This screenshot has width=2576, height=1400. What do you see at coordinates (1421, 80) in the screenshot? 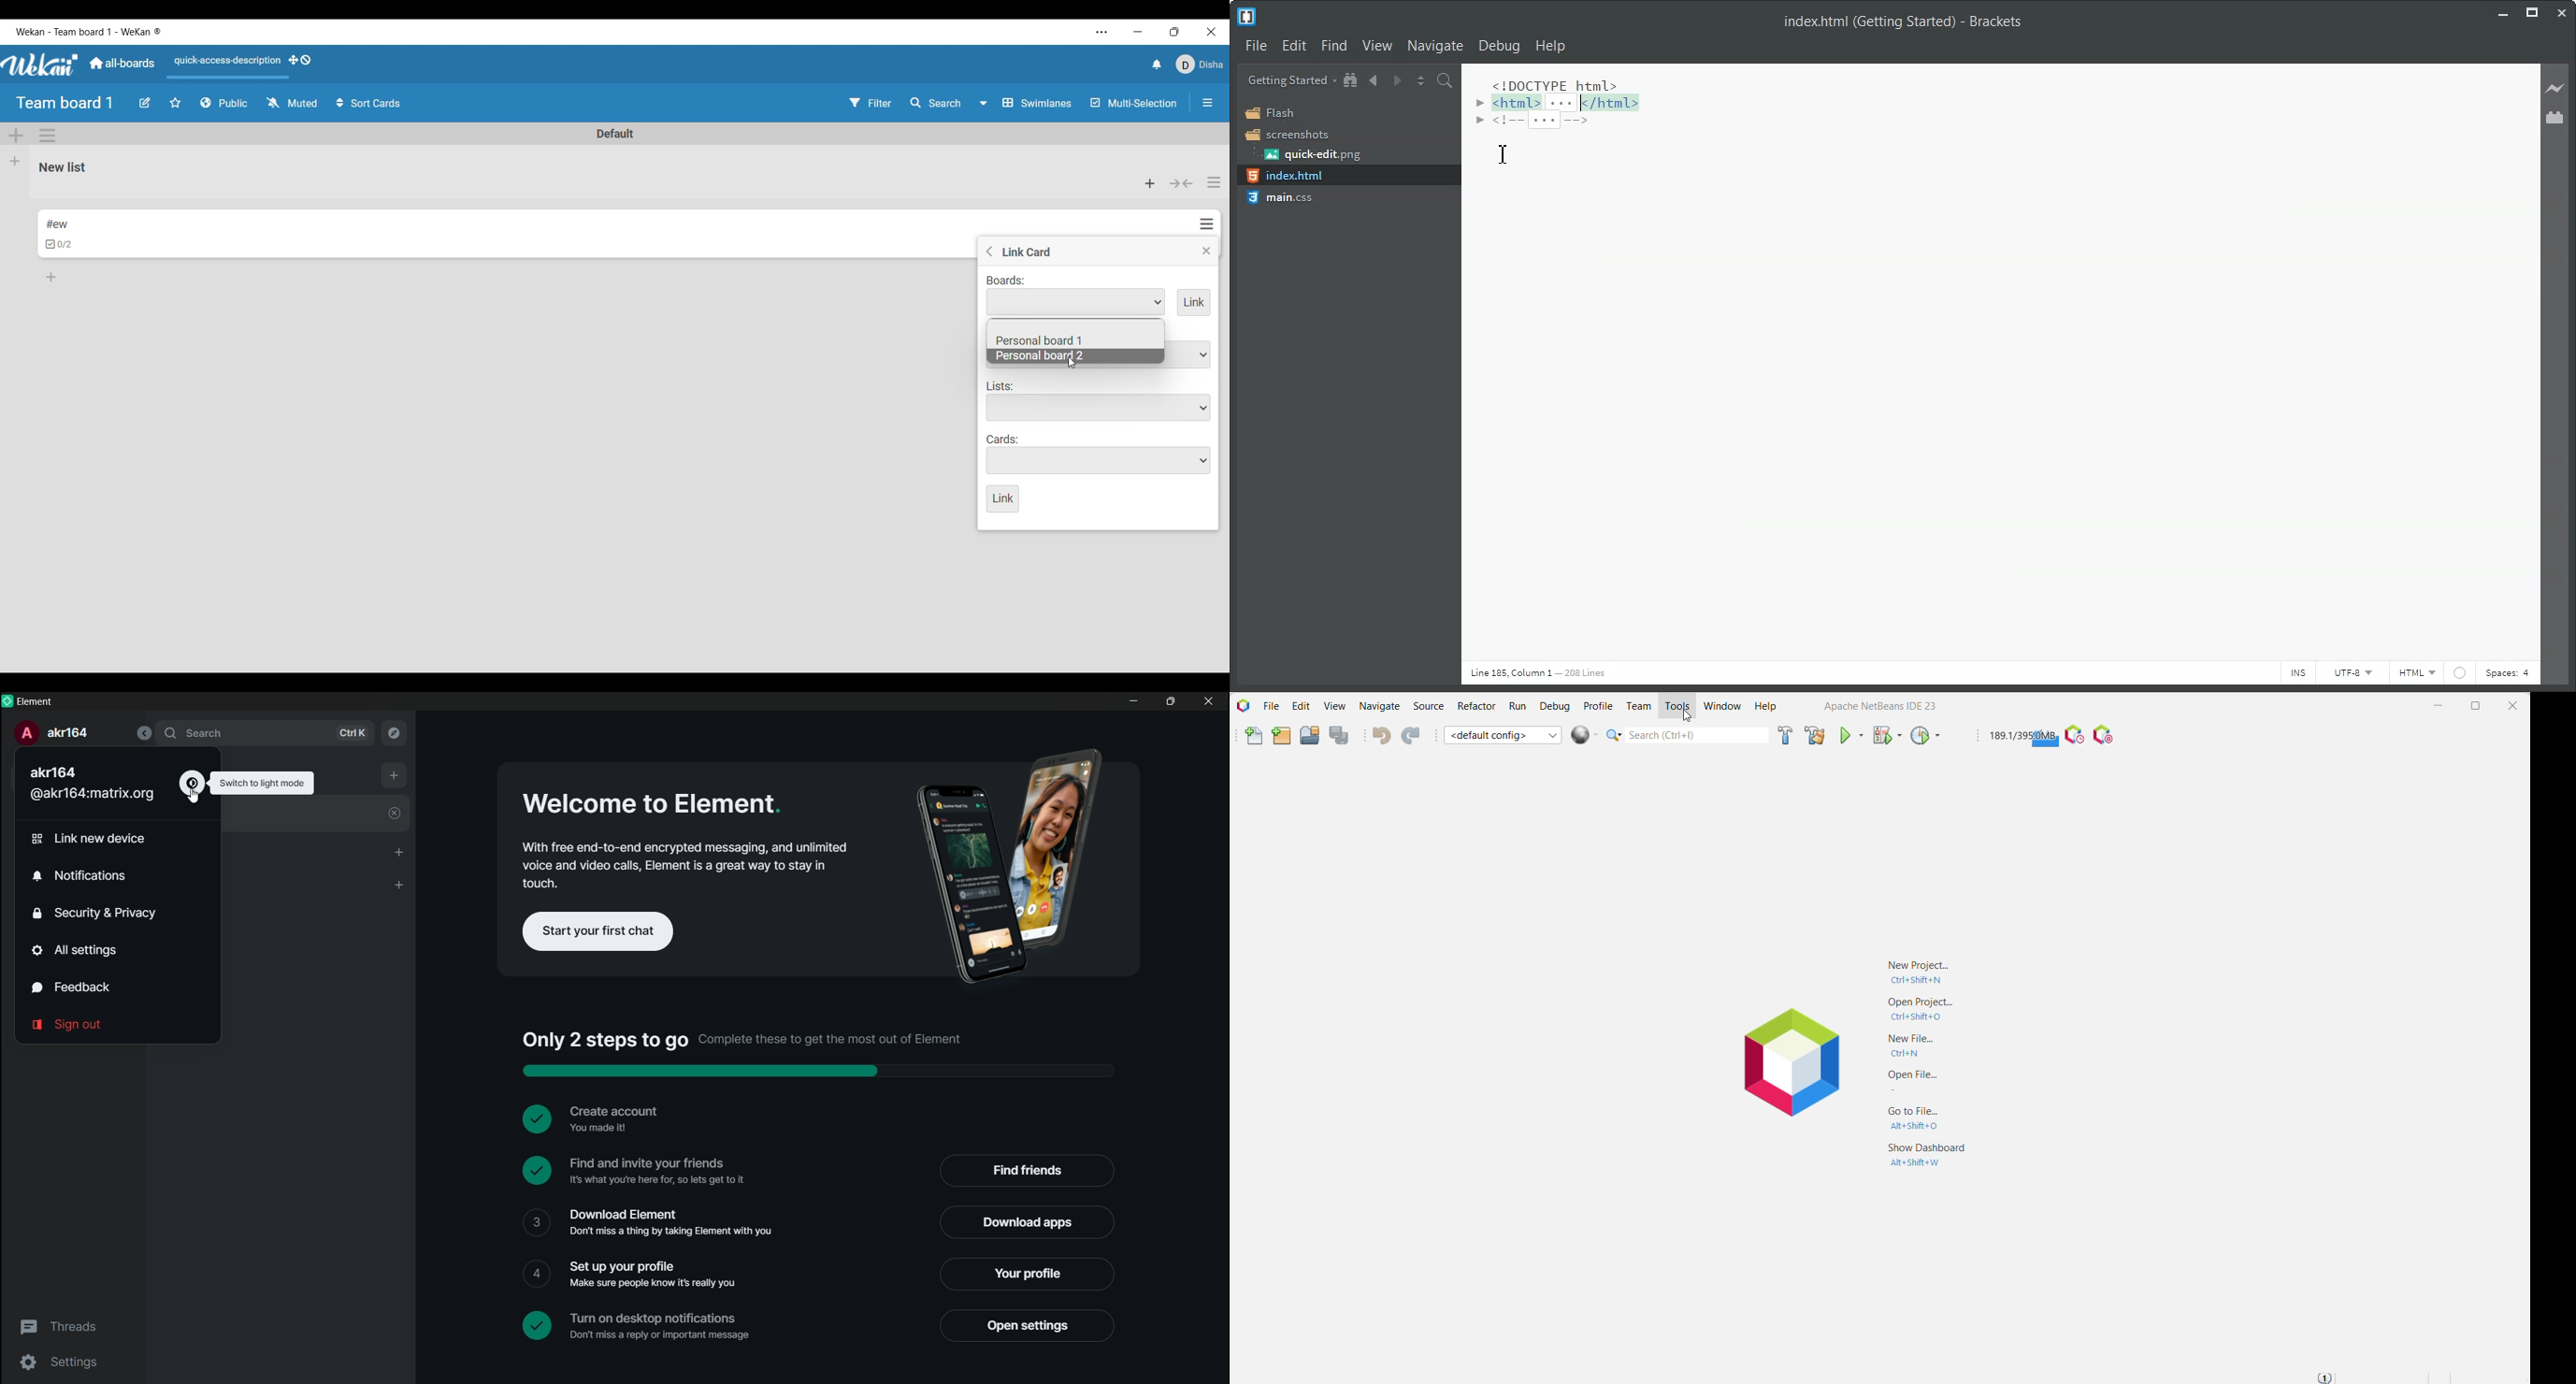
I see `Split the editor vertically and horizontally` at bounding box center [1421, 80].